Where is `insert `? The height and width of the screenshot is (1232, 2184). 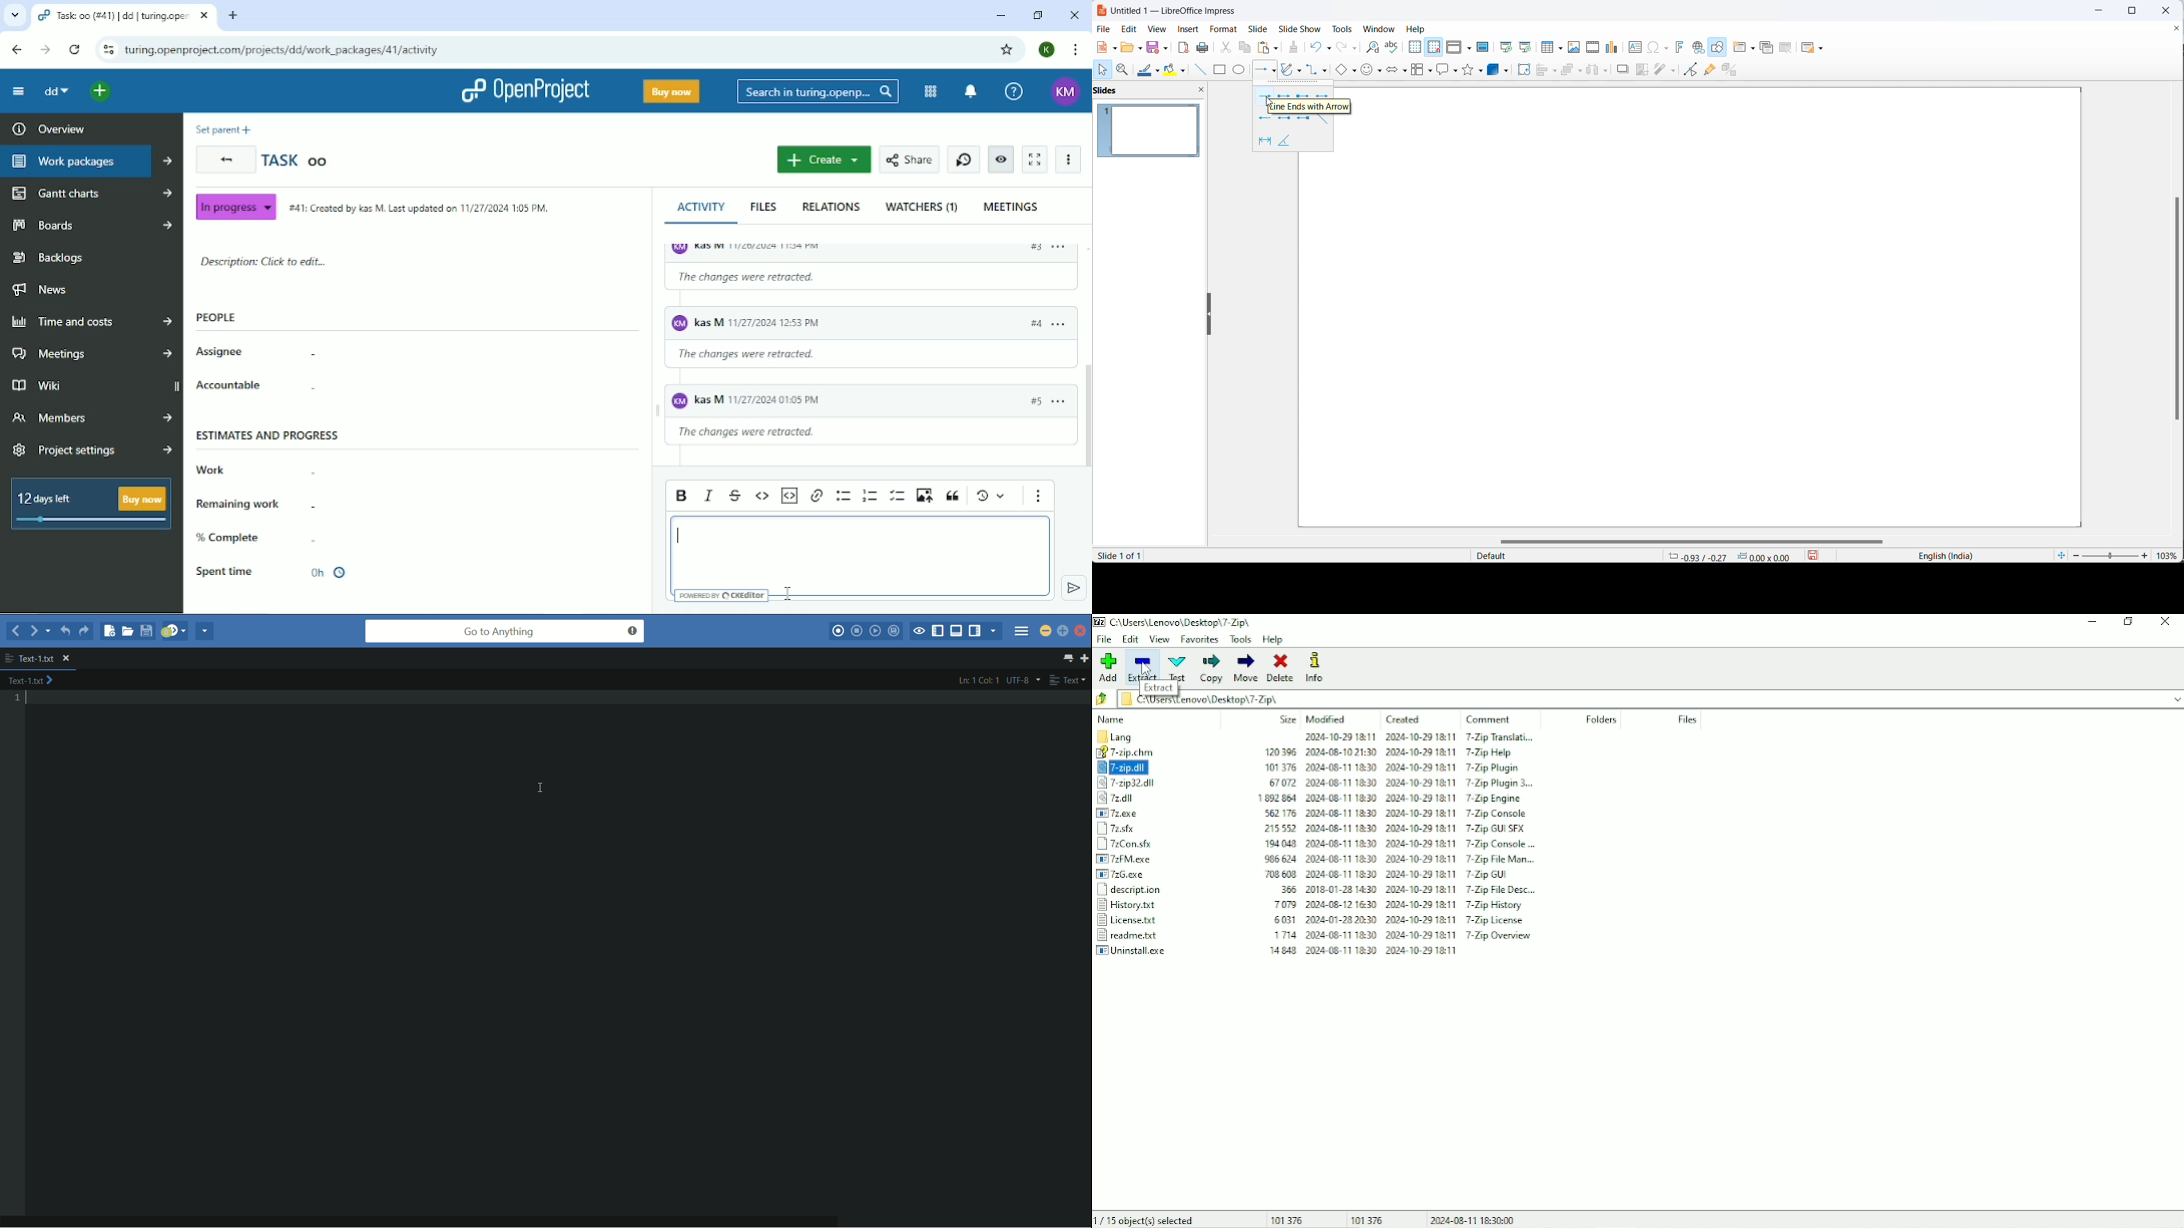 insert  is located at coordinates (1191, 30).